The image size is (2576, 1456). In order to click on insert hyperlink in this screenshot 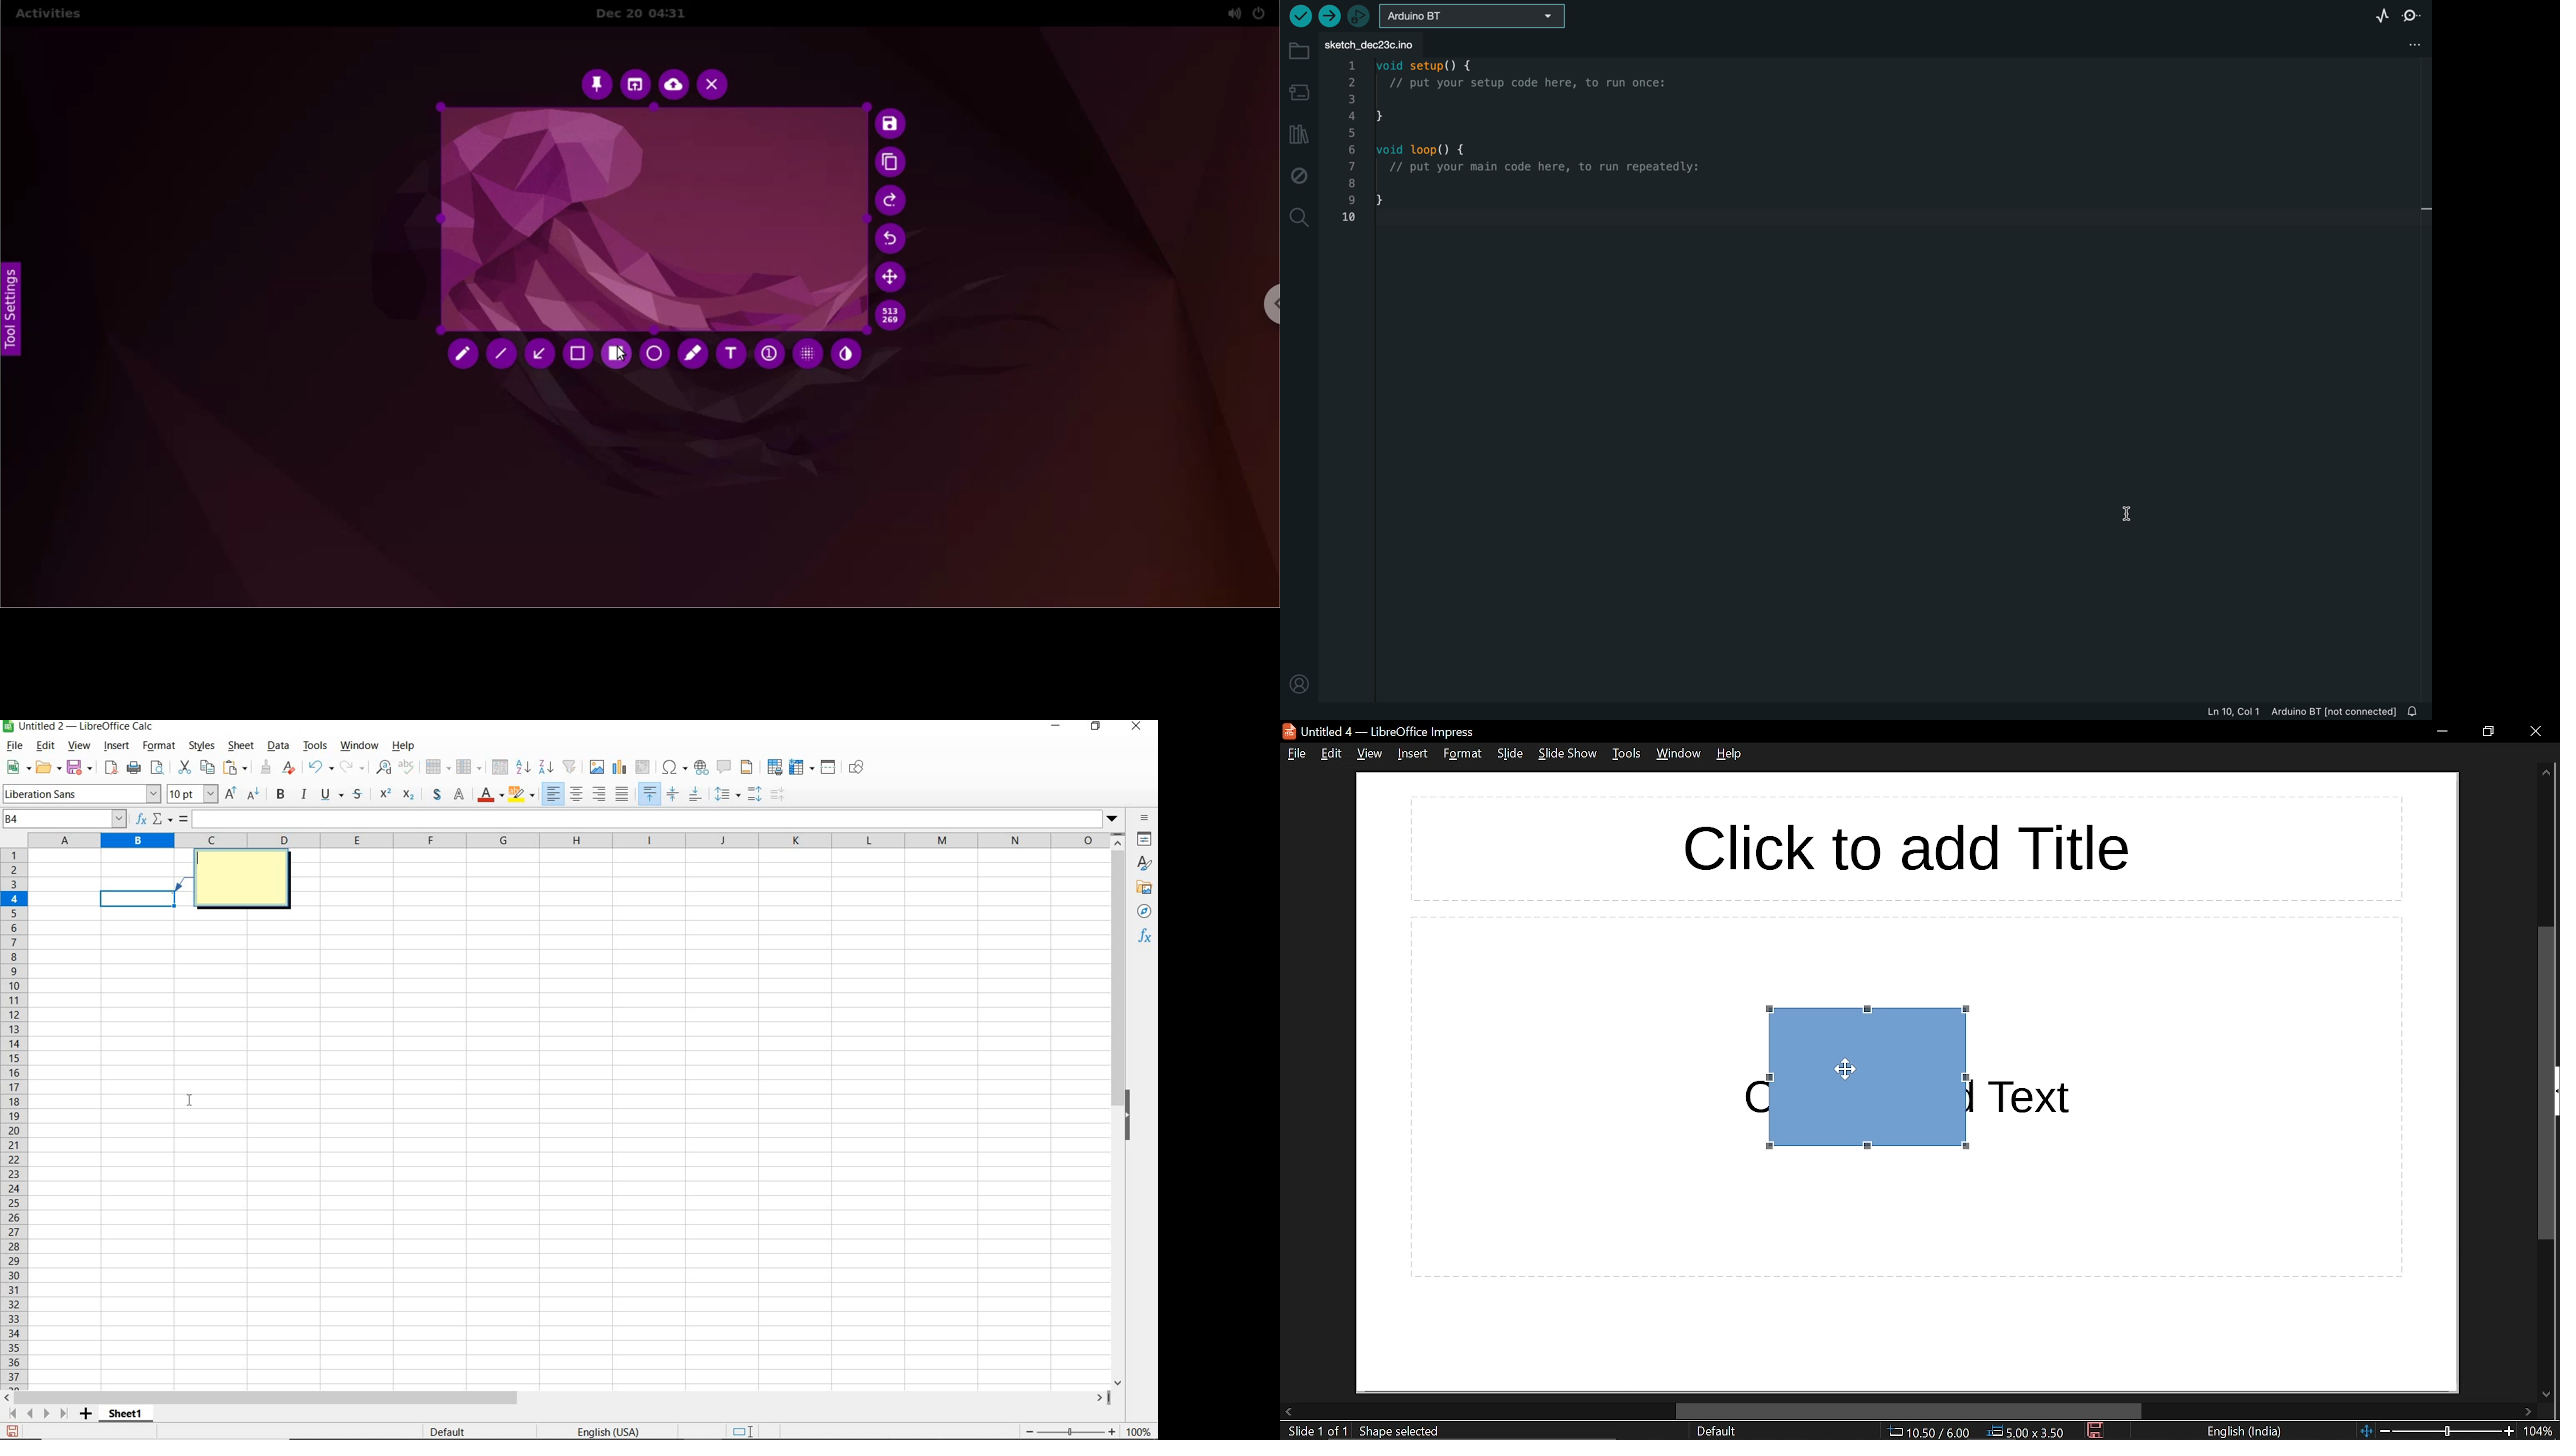, I will do `click(701, 767)`.